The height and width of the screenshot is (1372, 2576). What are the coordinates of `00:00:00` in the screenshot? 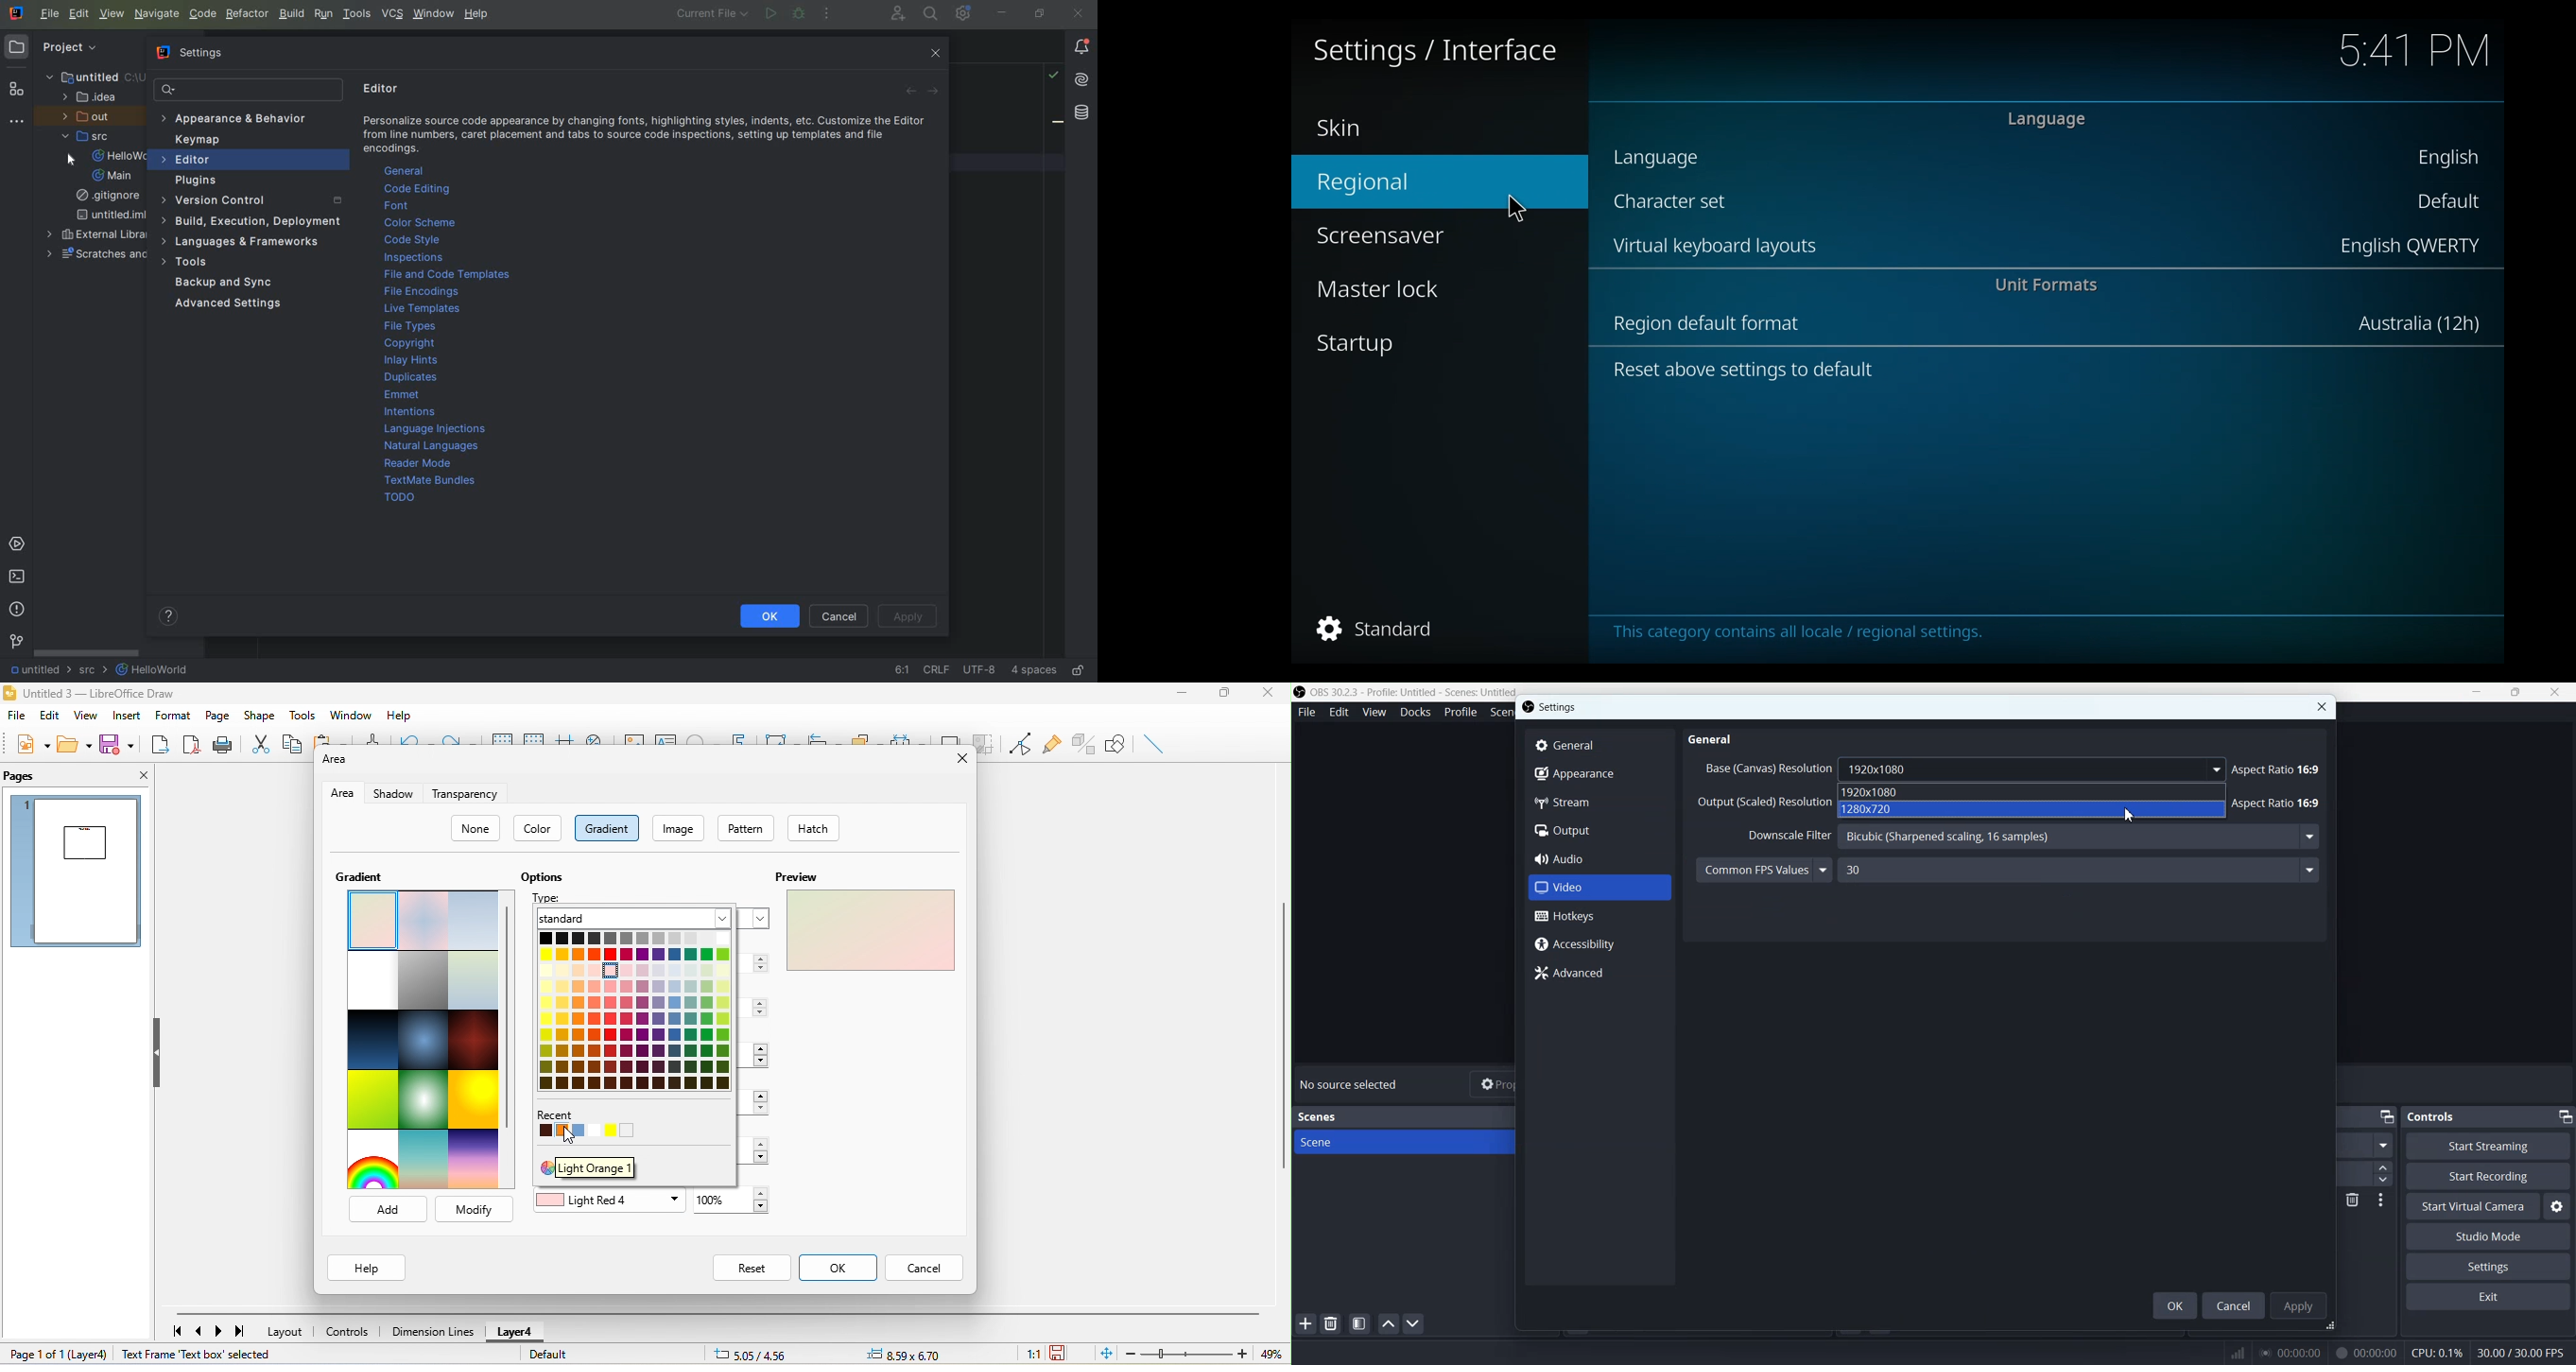 It's located at (2363, 1352).